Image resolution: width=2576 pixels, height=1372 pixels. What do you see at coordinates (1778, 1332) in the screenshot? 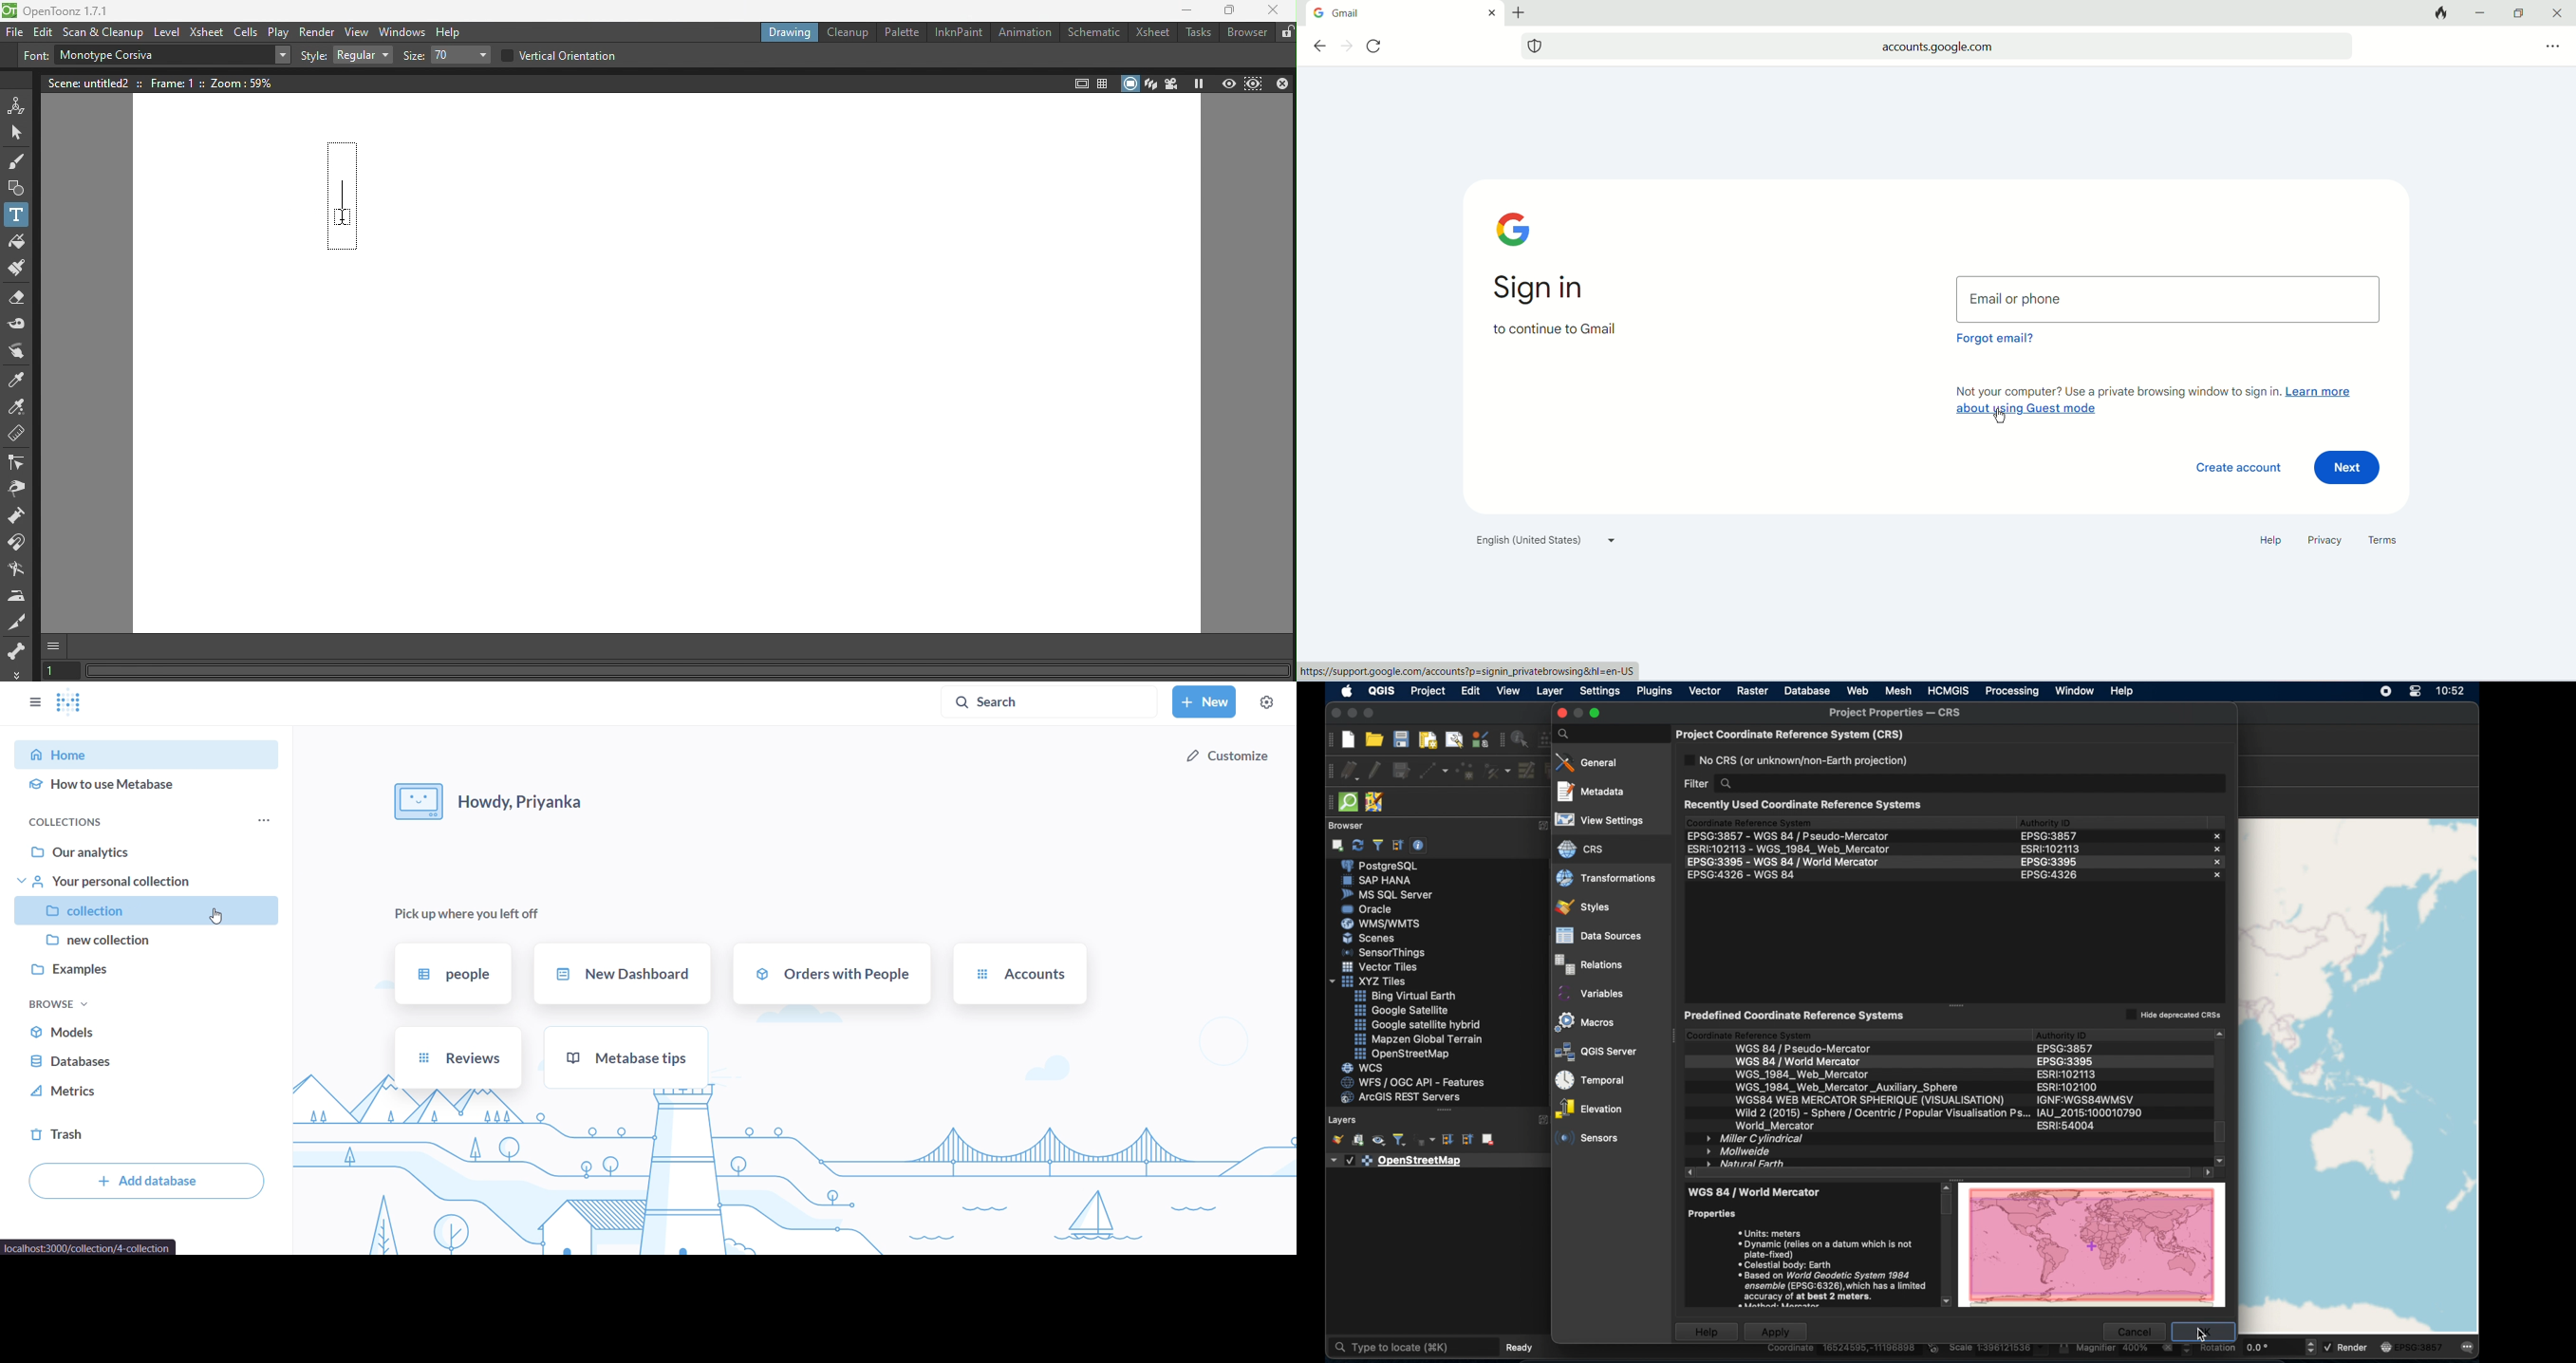
I see `apply` at bounding box center [1778, 1332].